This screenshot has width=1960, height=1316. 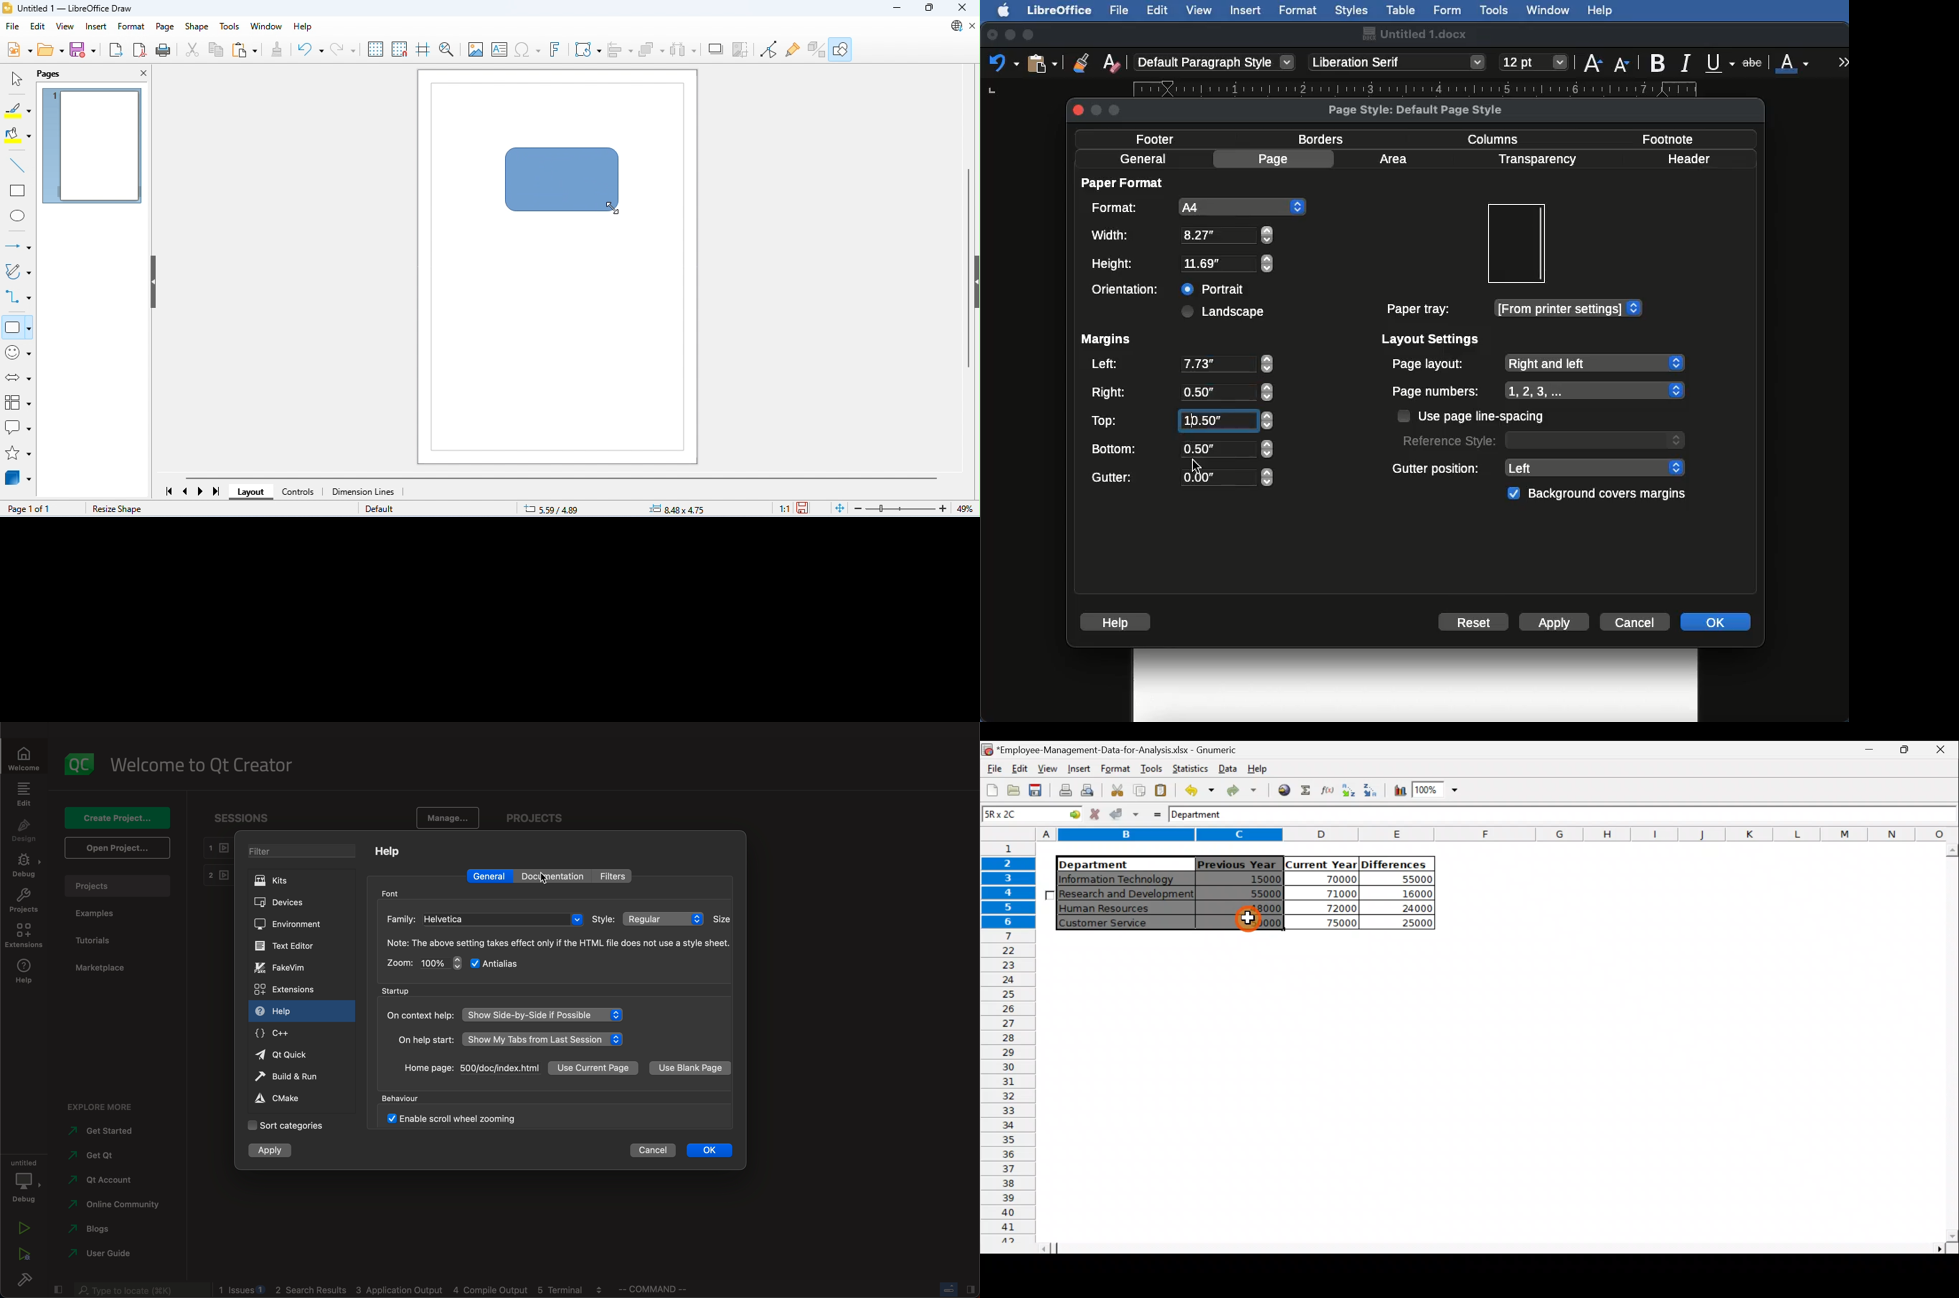 I want to click on apply, so click(x=273, y=1152).